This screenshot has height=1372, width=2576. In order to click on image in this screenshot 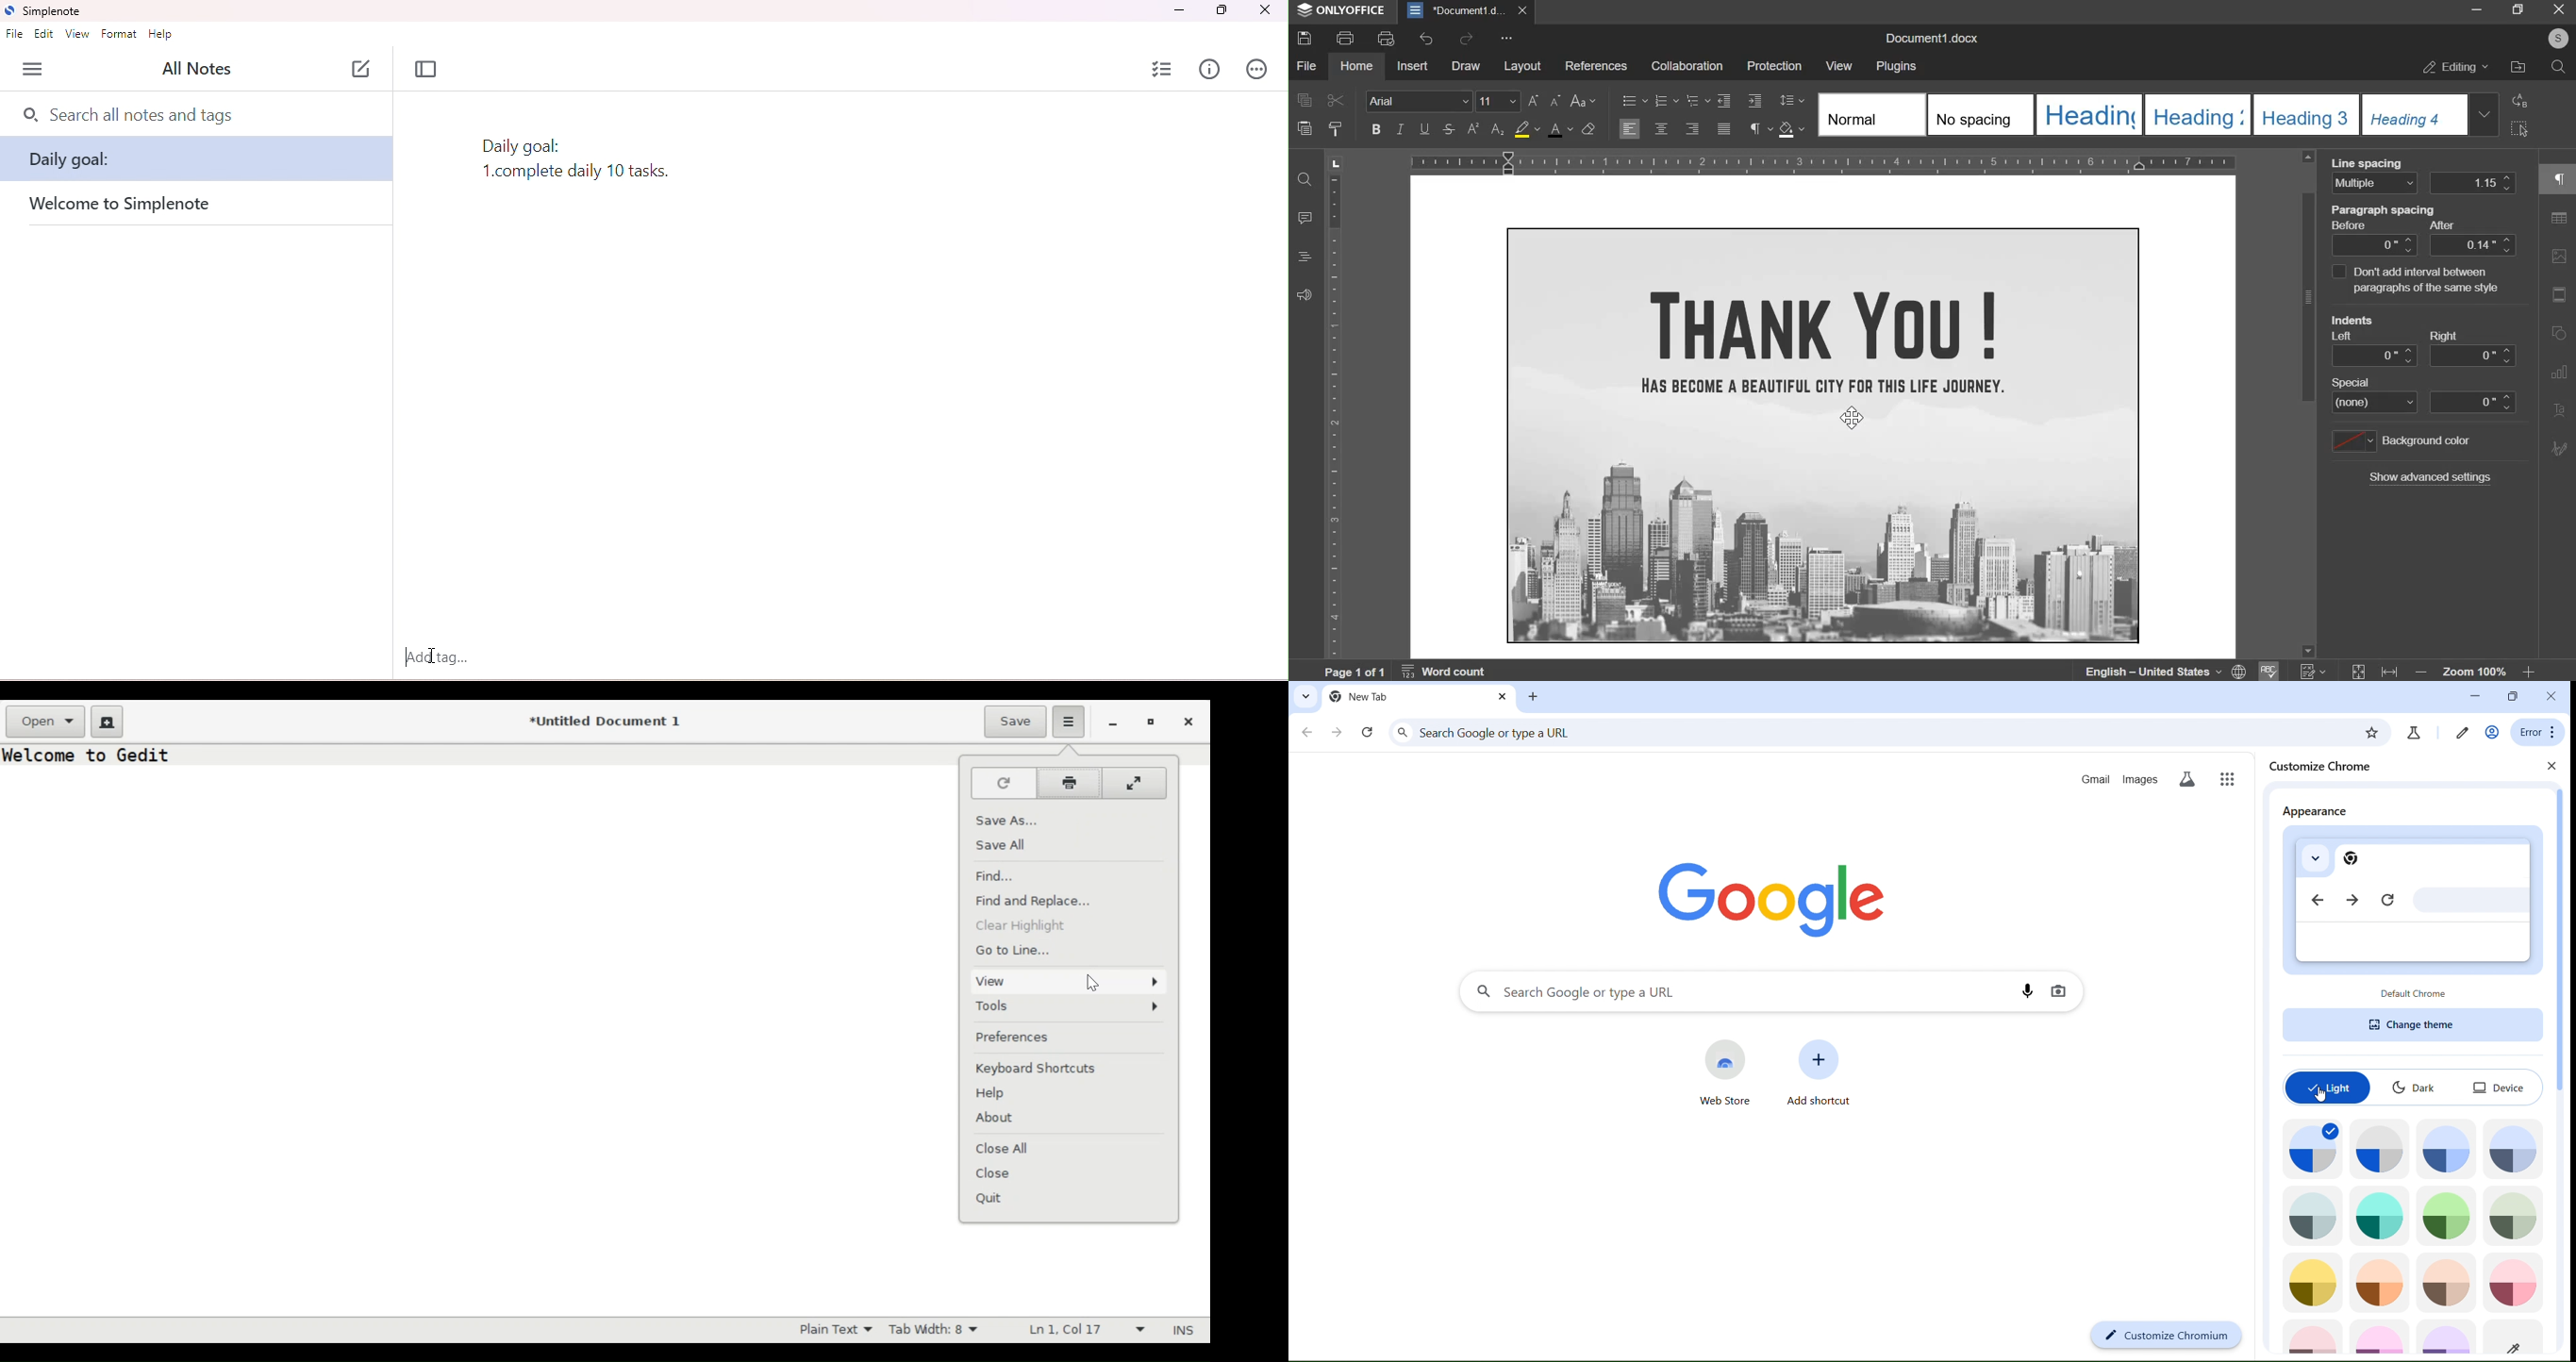, I will do `click(2449, 1148)`.